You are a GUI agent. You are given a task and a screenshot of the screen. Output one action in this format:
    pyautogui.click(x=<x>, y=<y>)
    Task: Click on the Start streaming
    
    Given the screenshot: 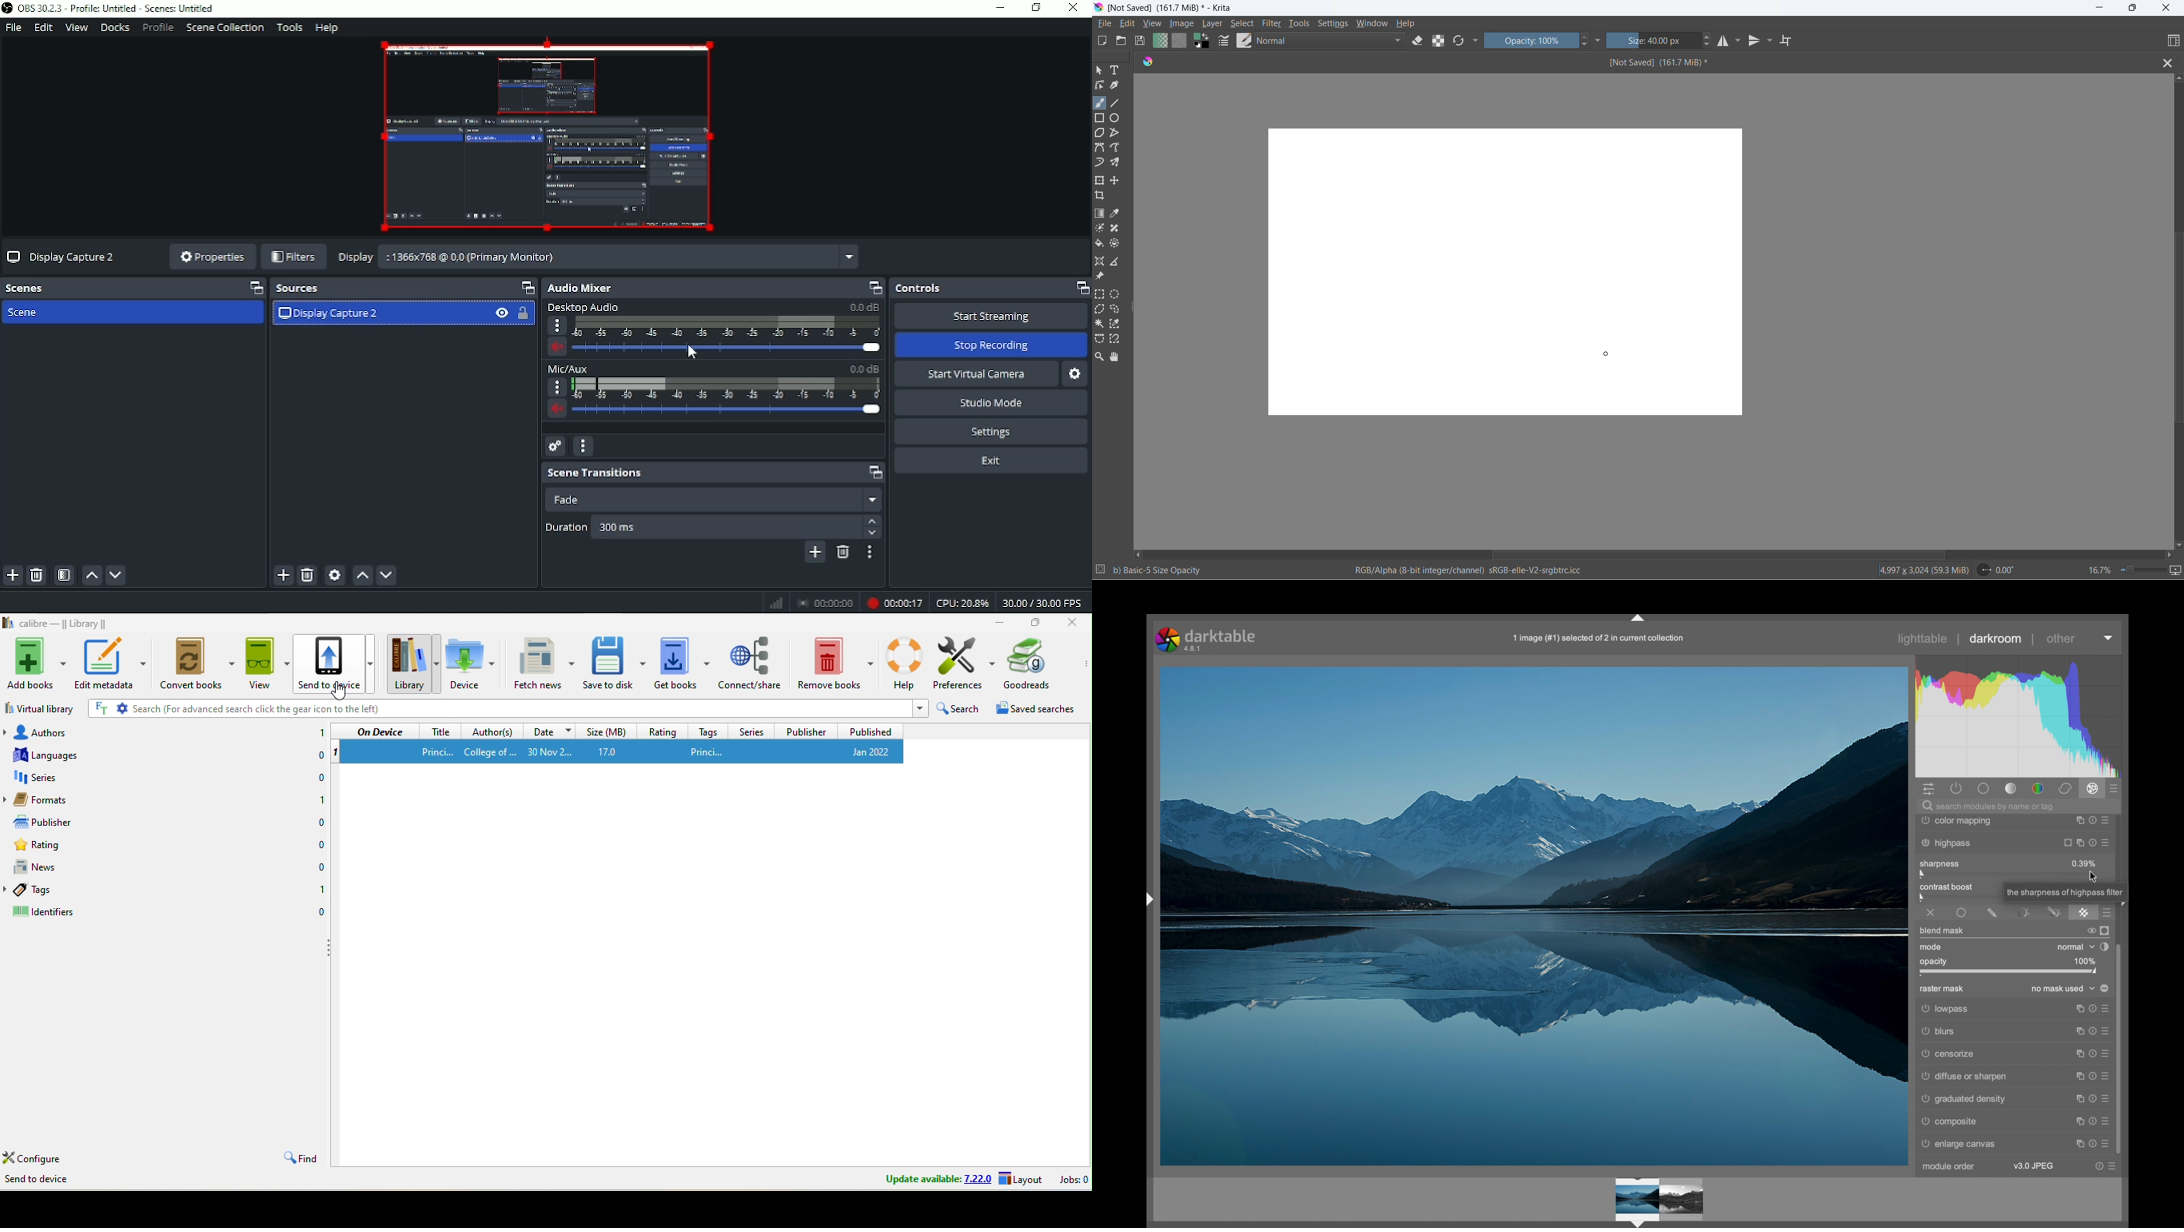 What is the action you would take?
    pyautogui.click(x=990, y=316)
    